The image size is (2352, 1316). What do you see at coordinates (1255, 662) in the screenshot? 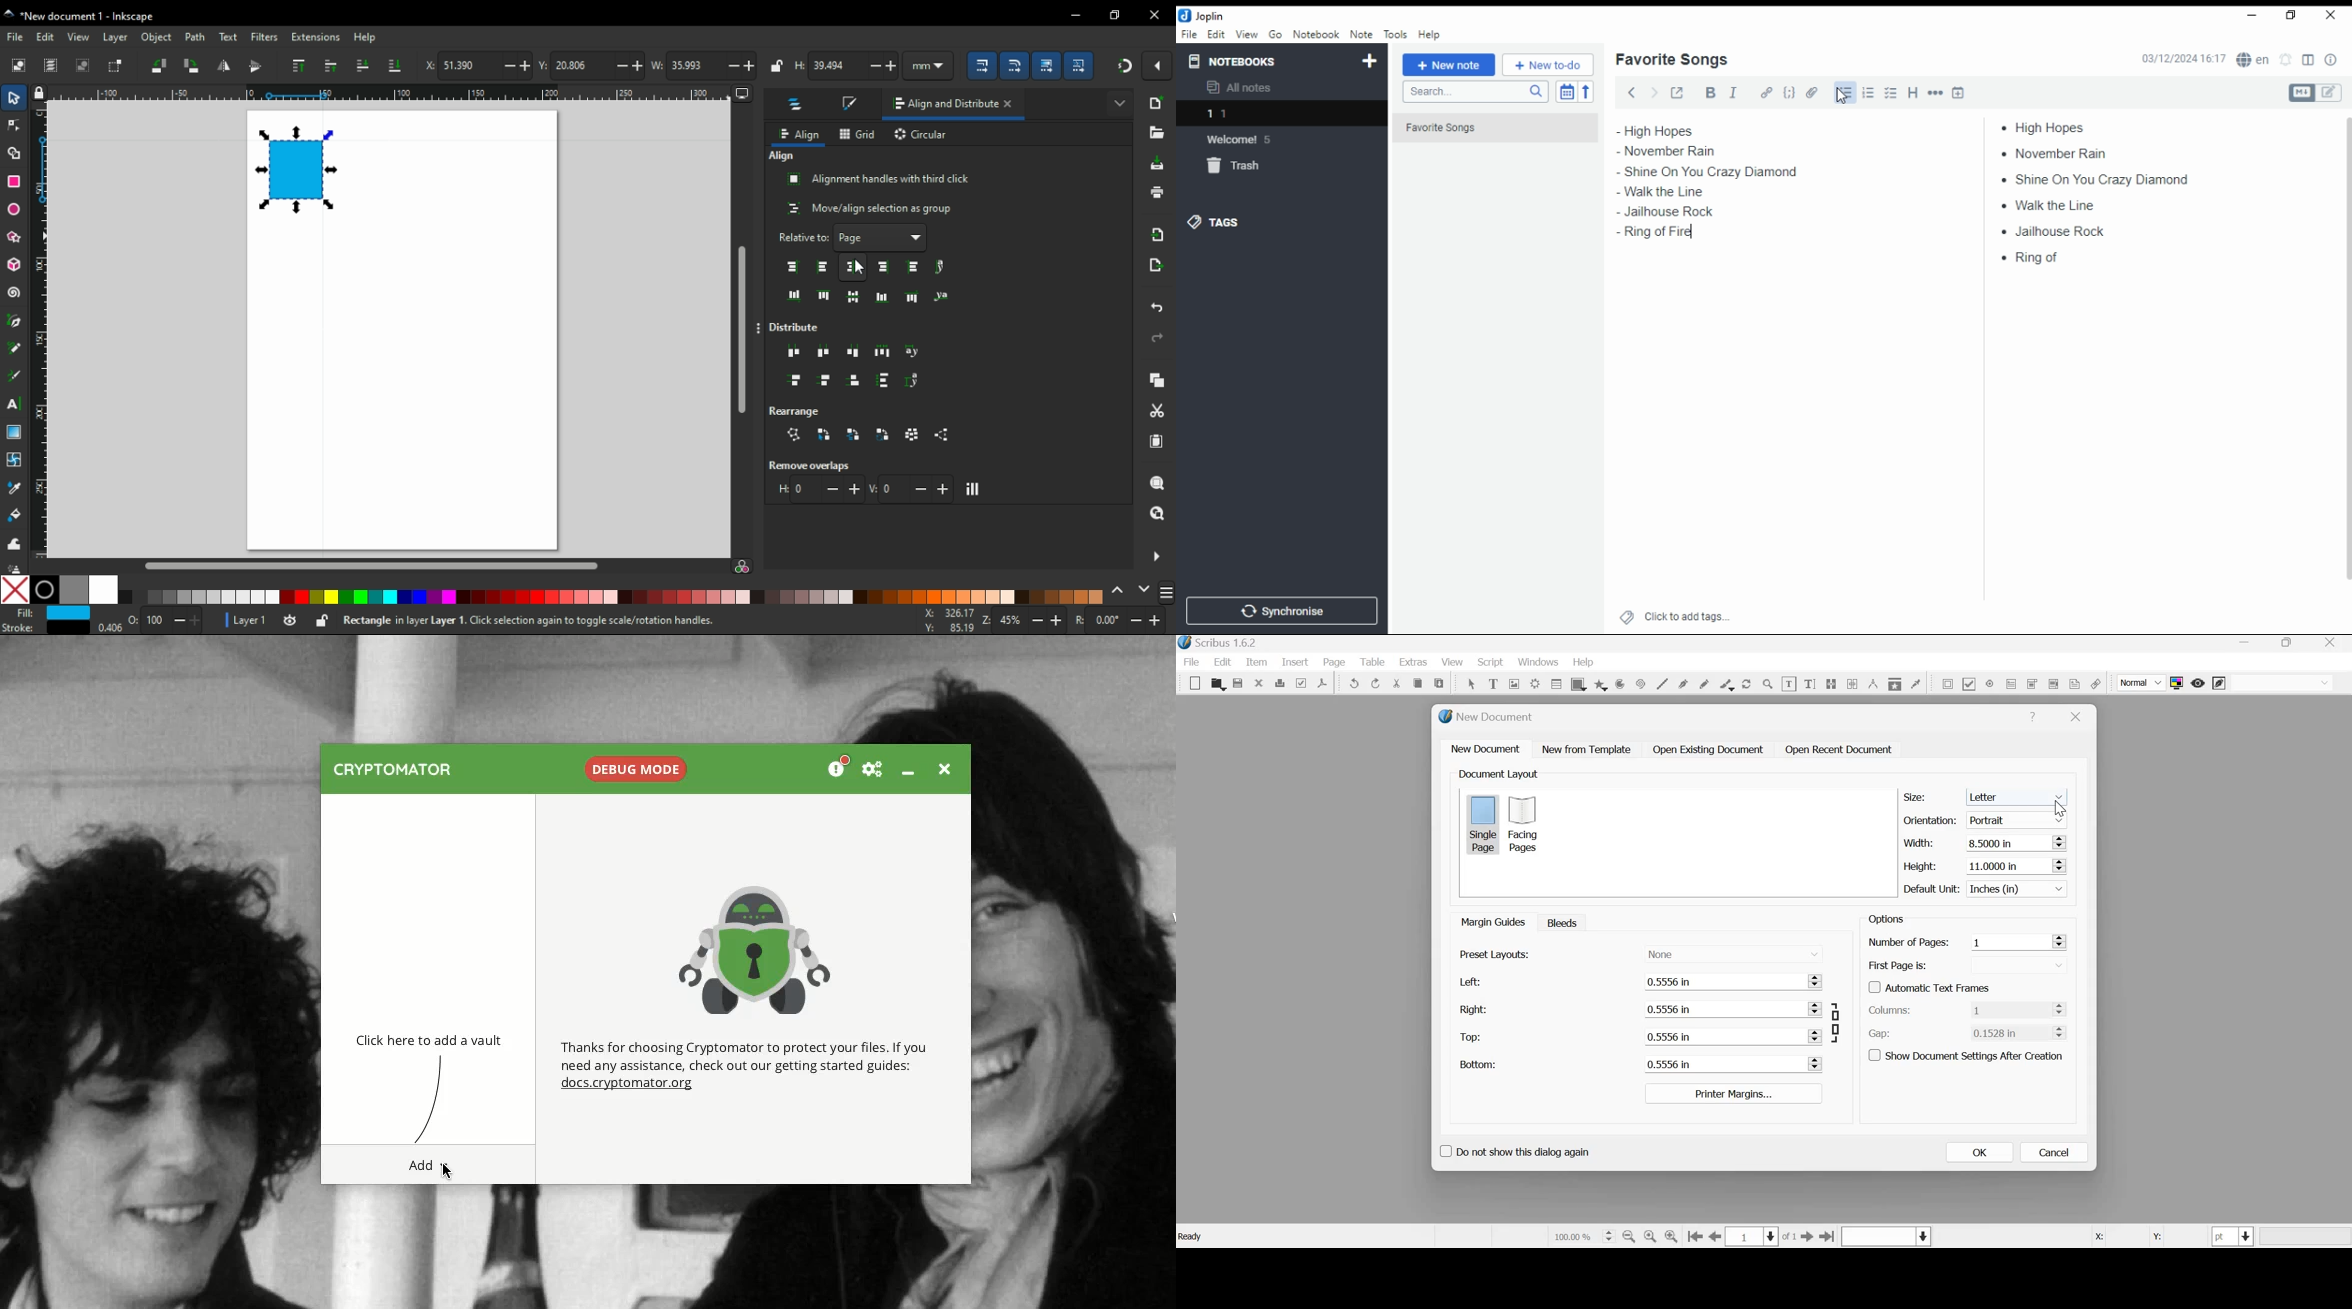
I see `item` at bounding box center [1255, 662].